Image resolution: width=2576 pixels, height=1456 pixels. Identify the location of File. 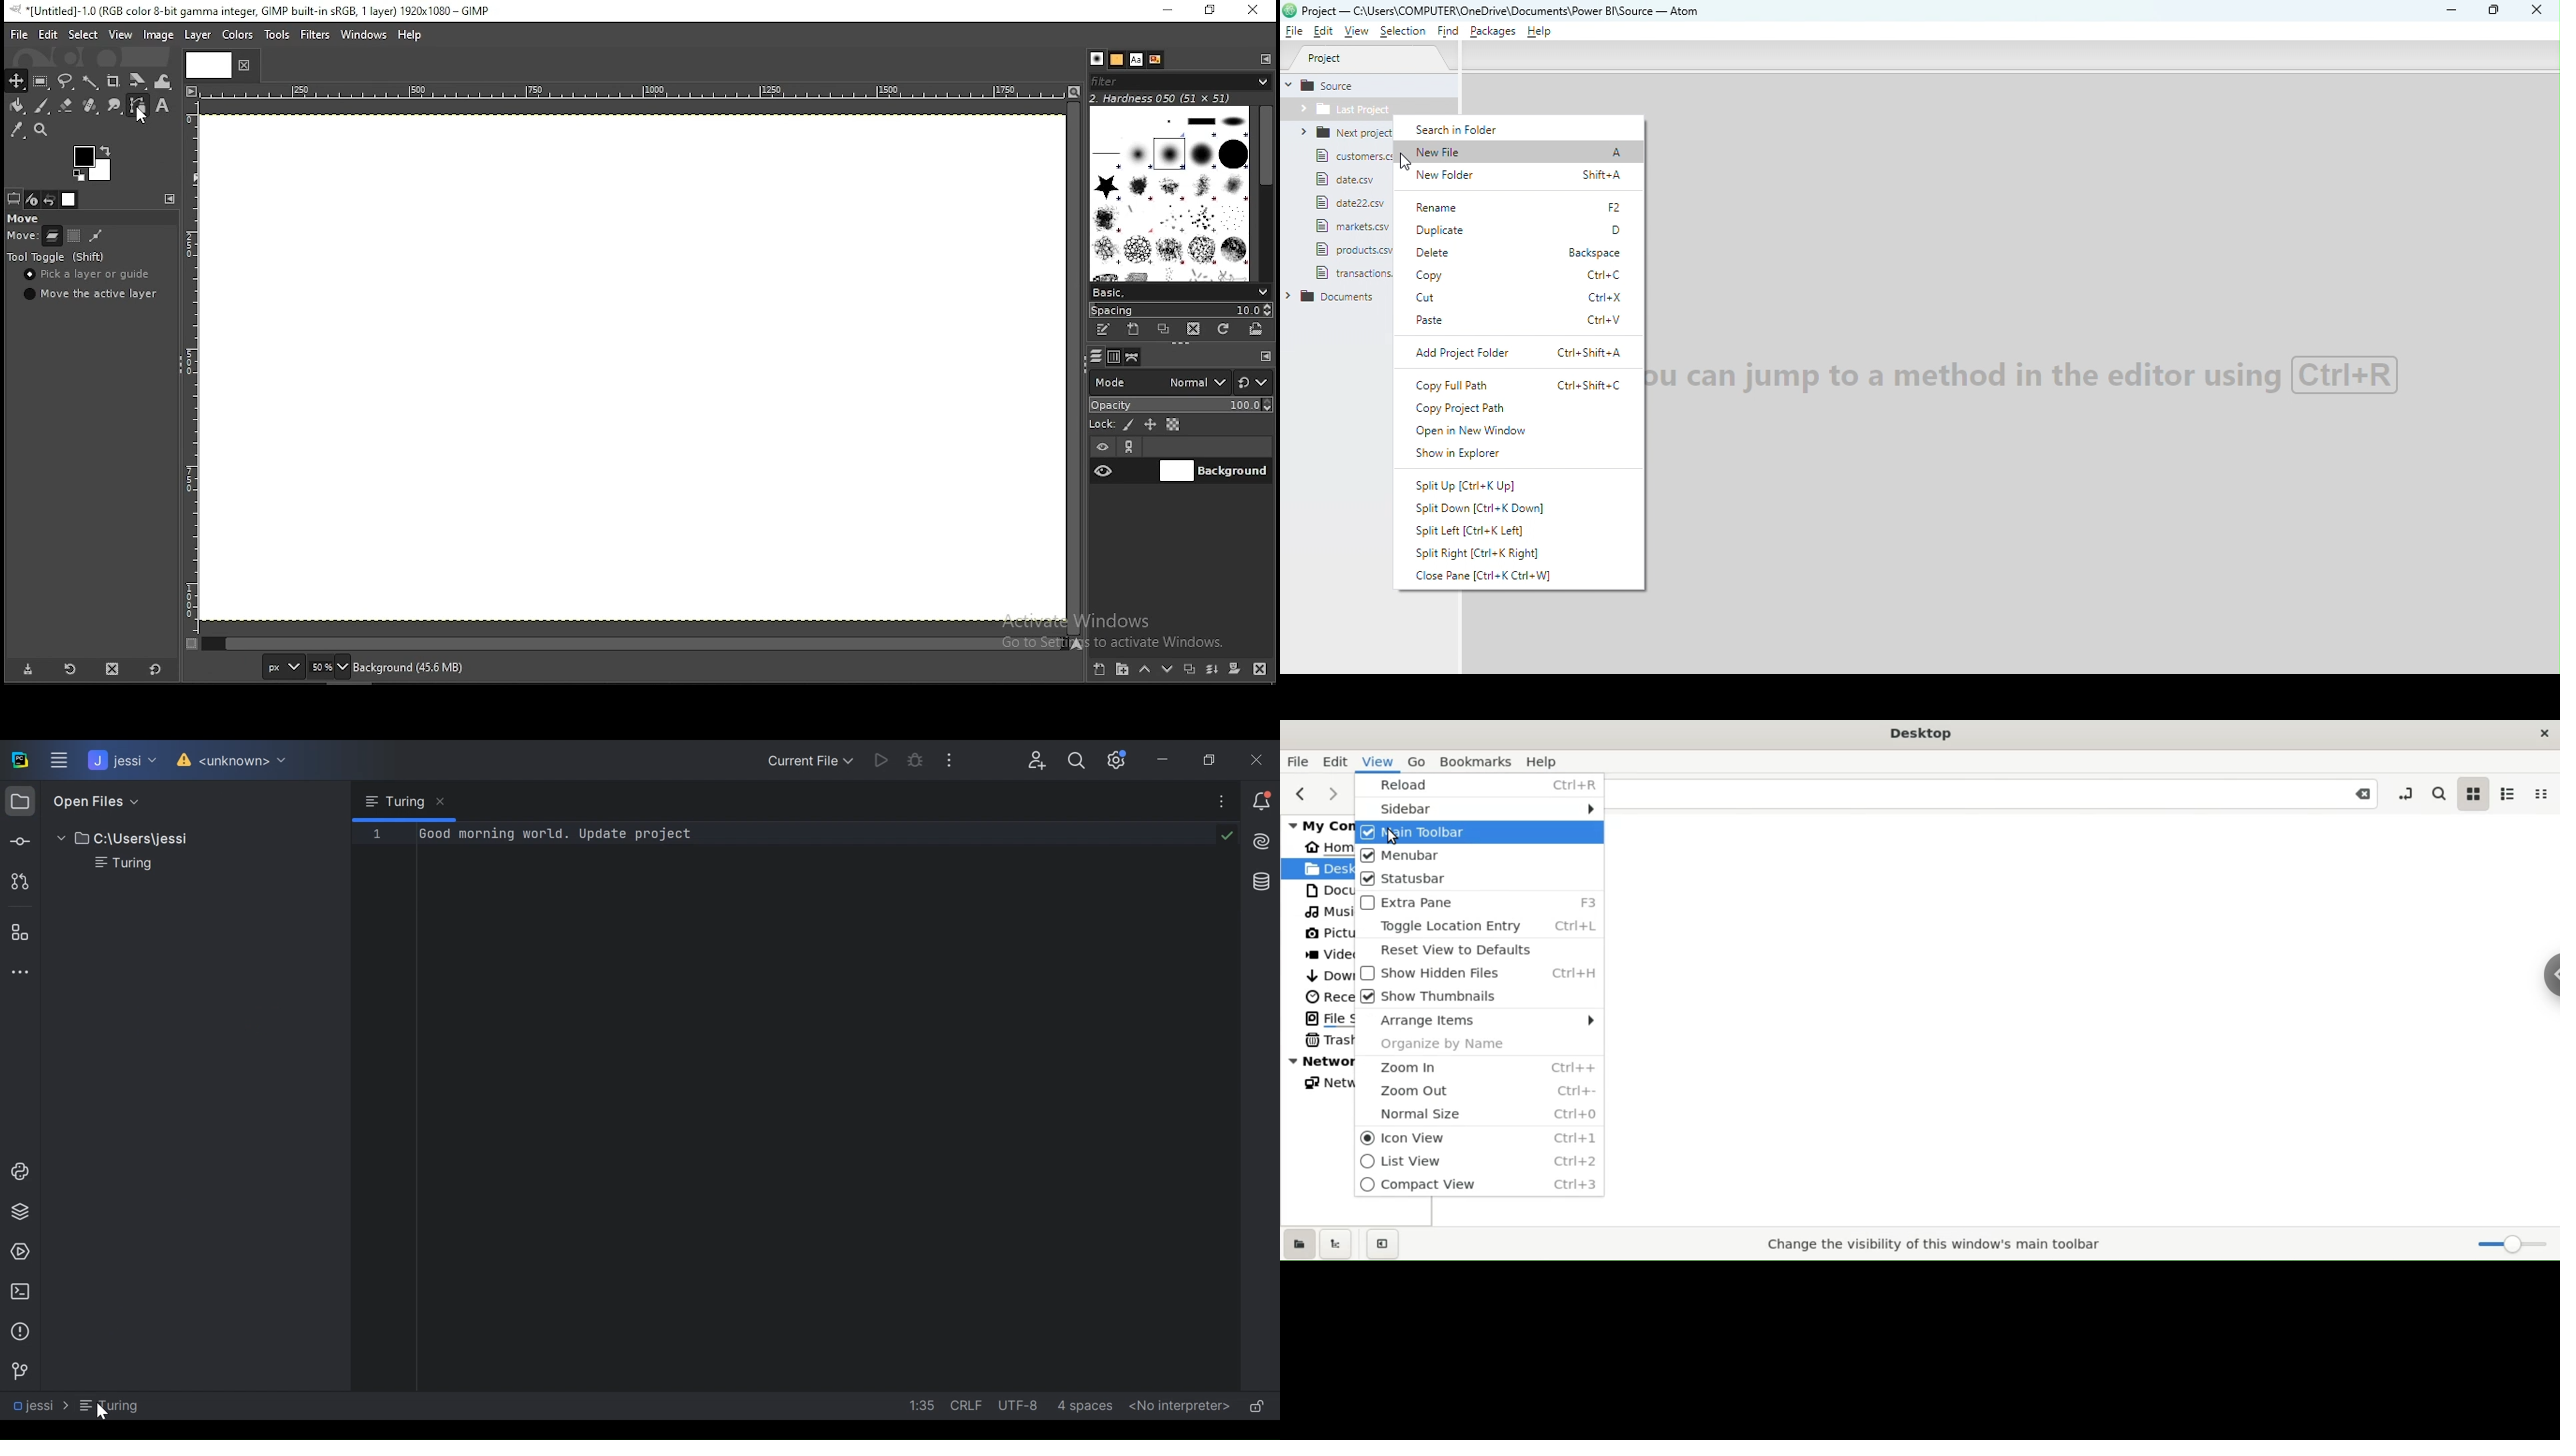
(1296, 32).